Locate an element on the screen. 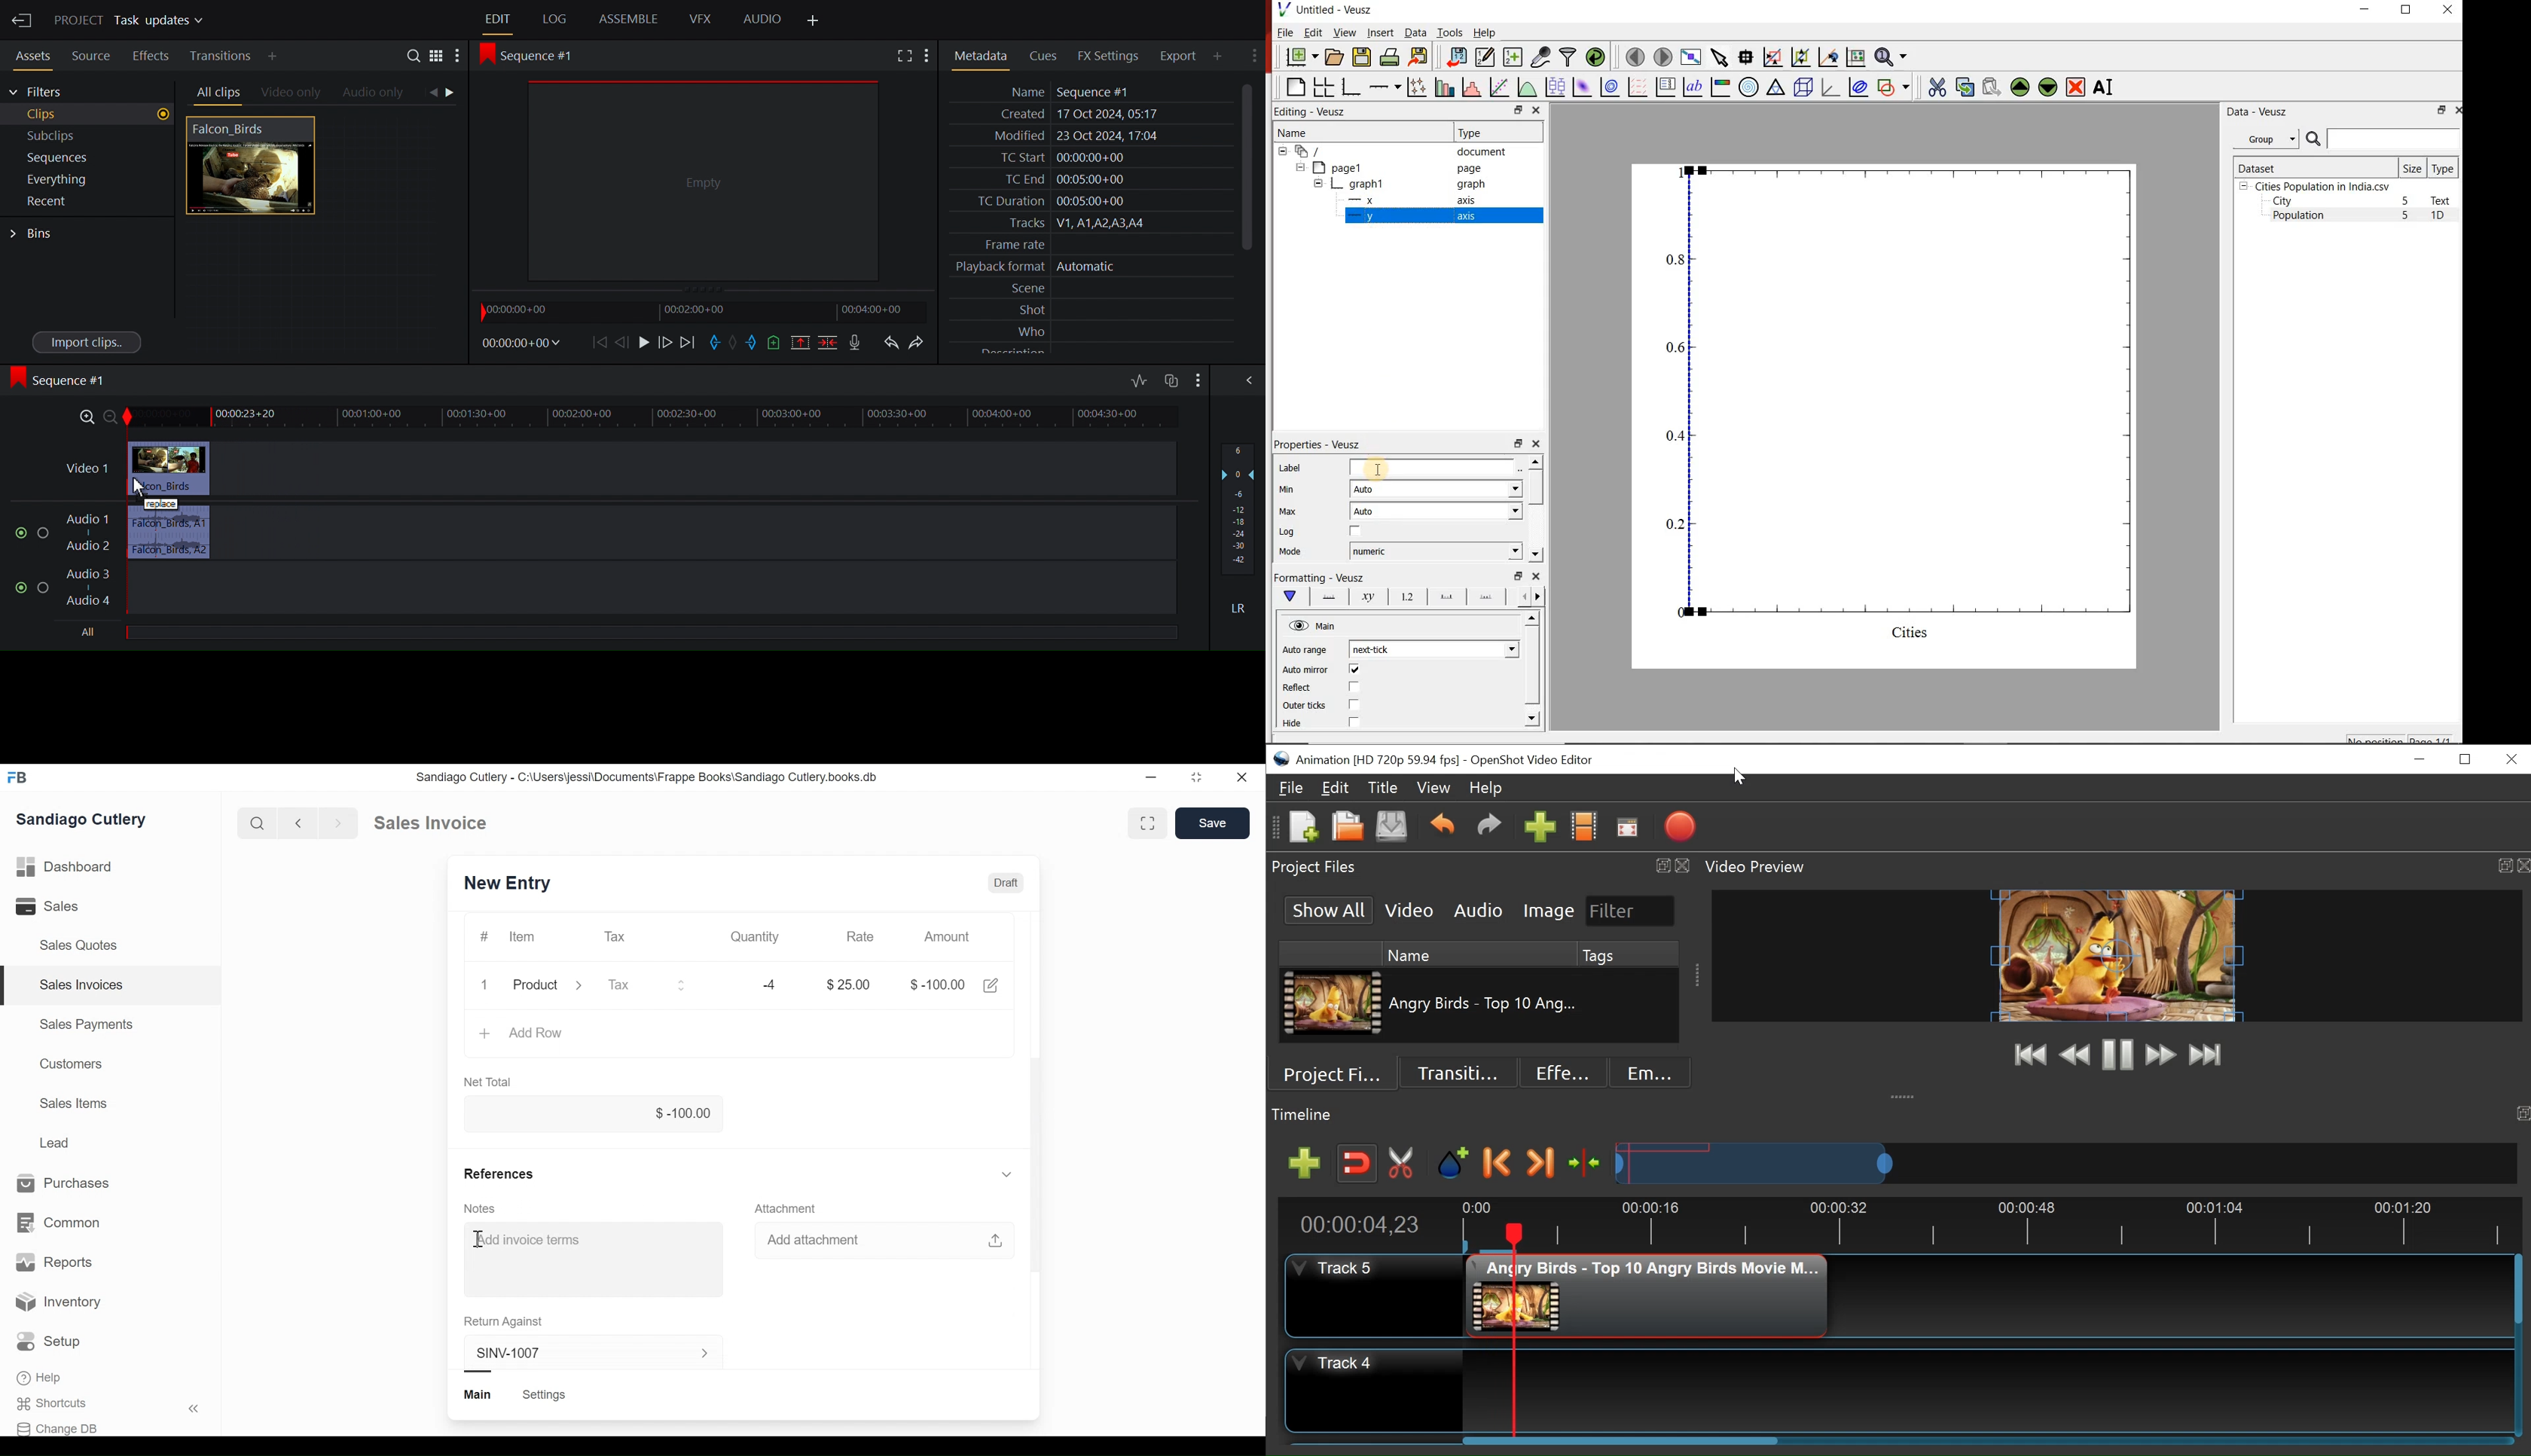 The image size is (2548, 1456). $-100.00 is located at coordinates (936, 984).